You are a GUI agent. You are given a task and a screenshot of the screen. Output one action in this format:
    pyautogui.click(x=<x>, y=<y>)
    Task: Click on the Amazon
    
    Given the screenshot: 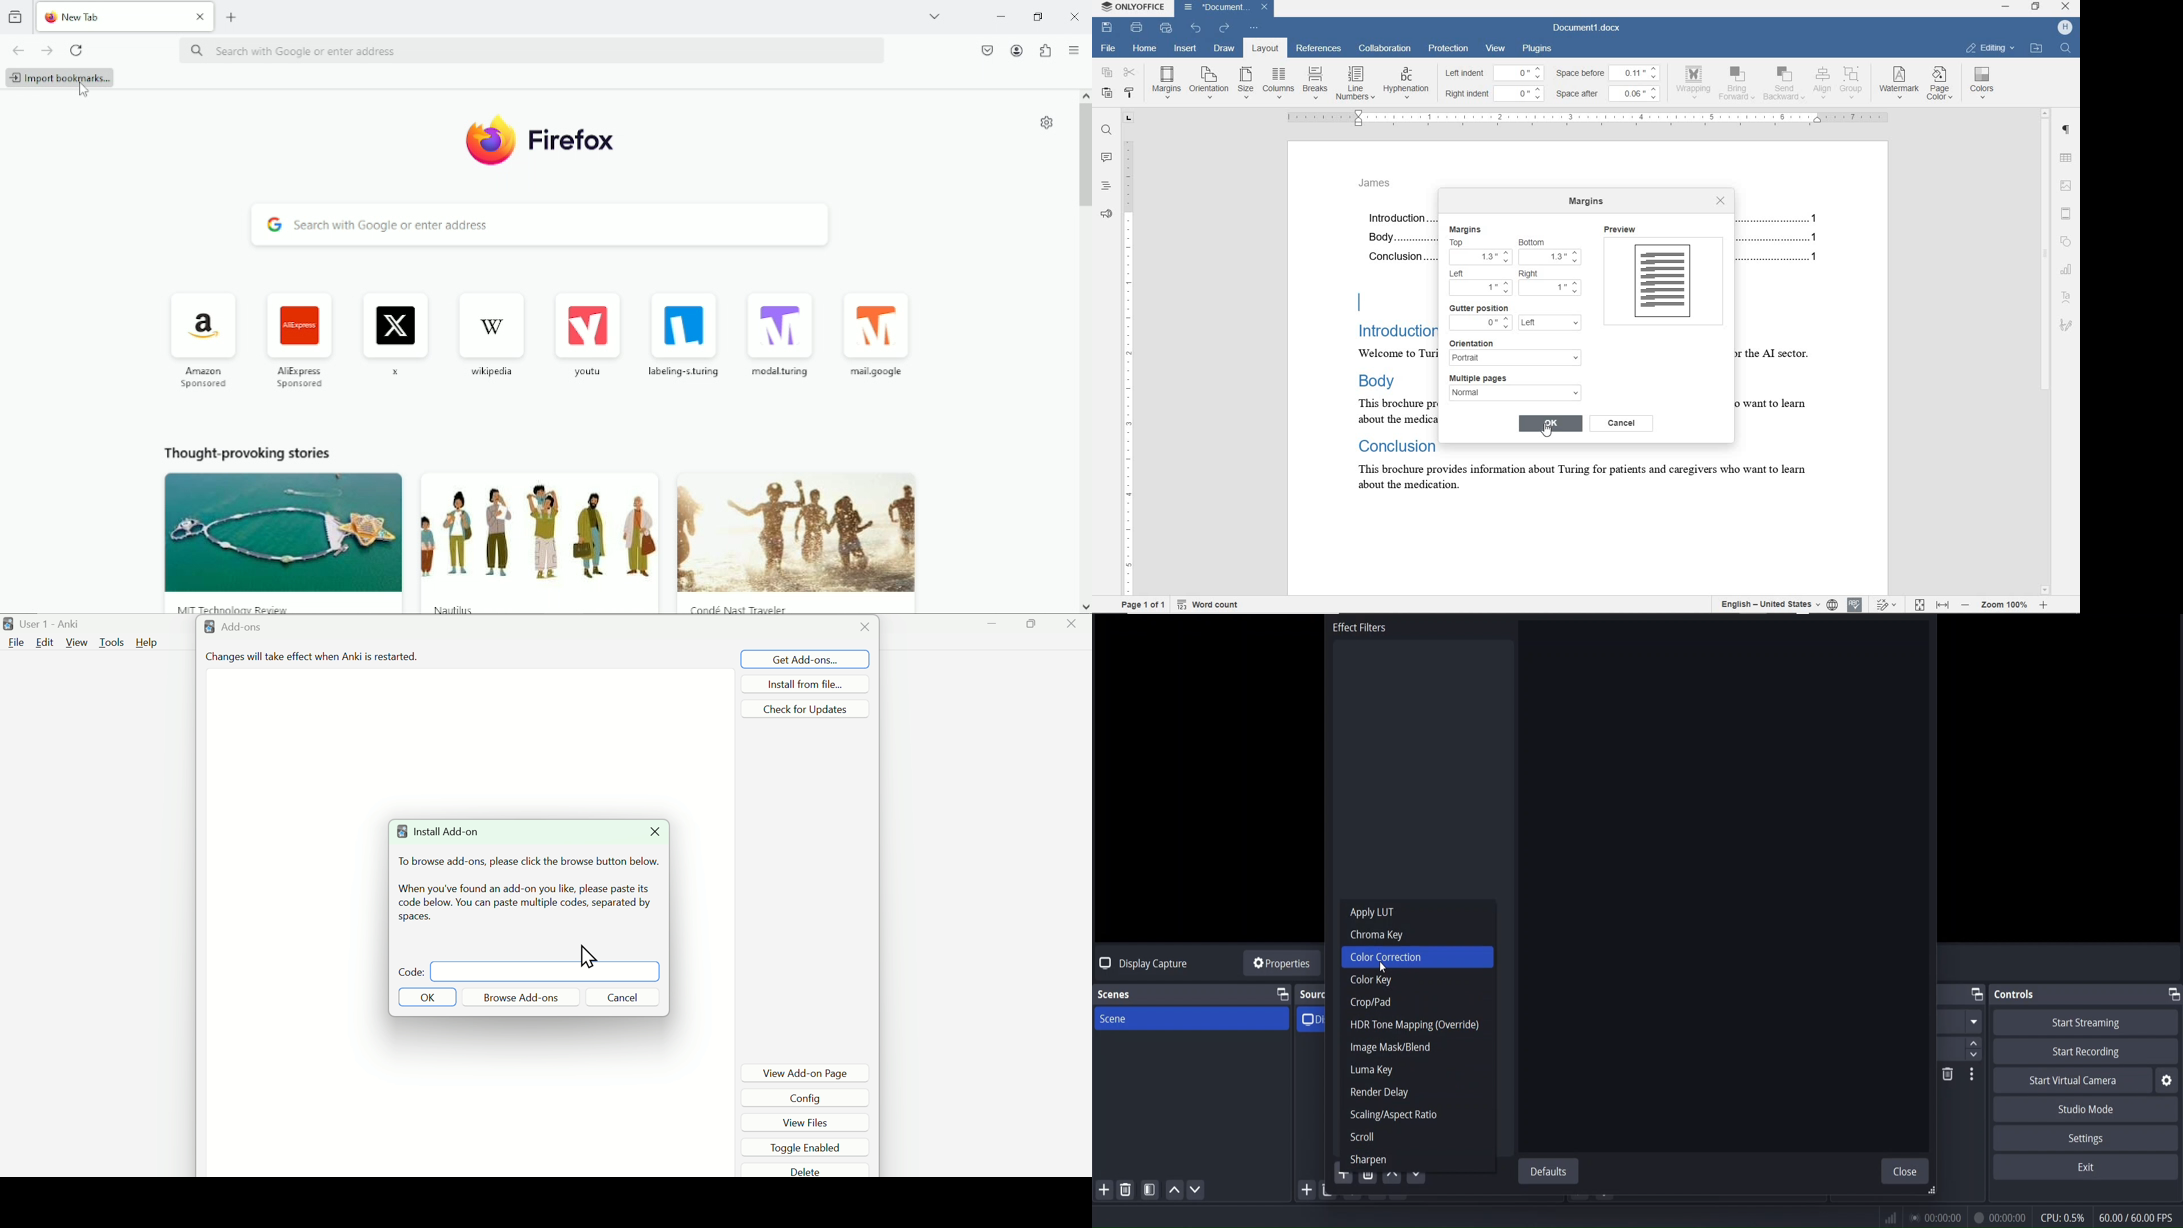 What is the action you would take?
    pyautogui.click(x=203, y=338)
    